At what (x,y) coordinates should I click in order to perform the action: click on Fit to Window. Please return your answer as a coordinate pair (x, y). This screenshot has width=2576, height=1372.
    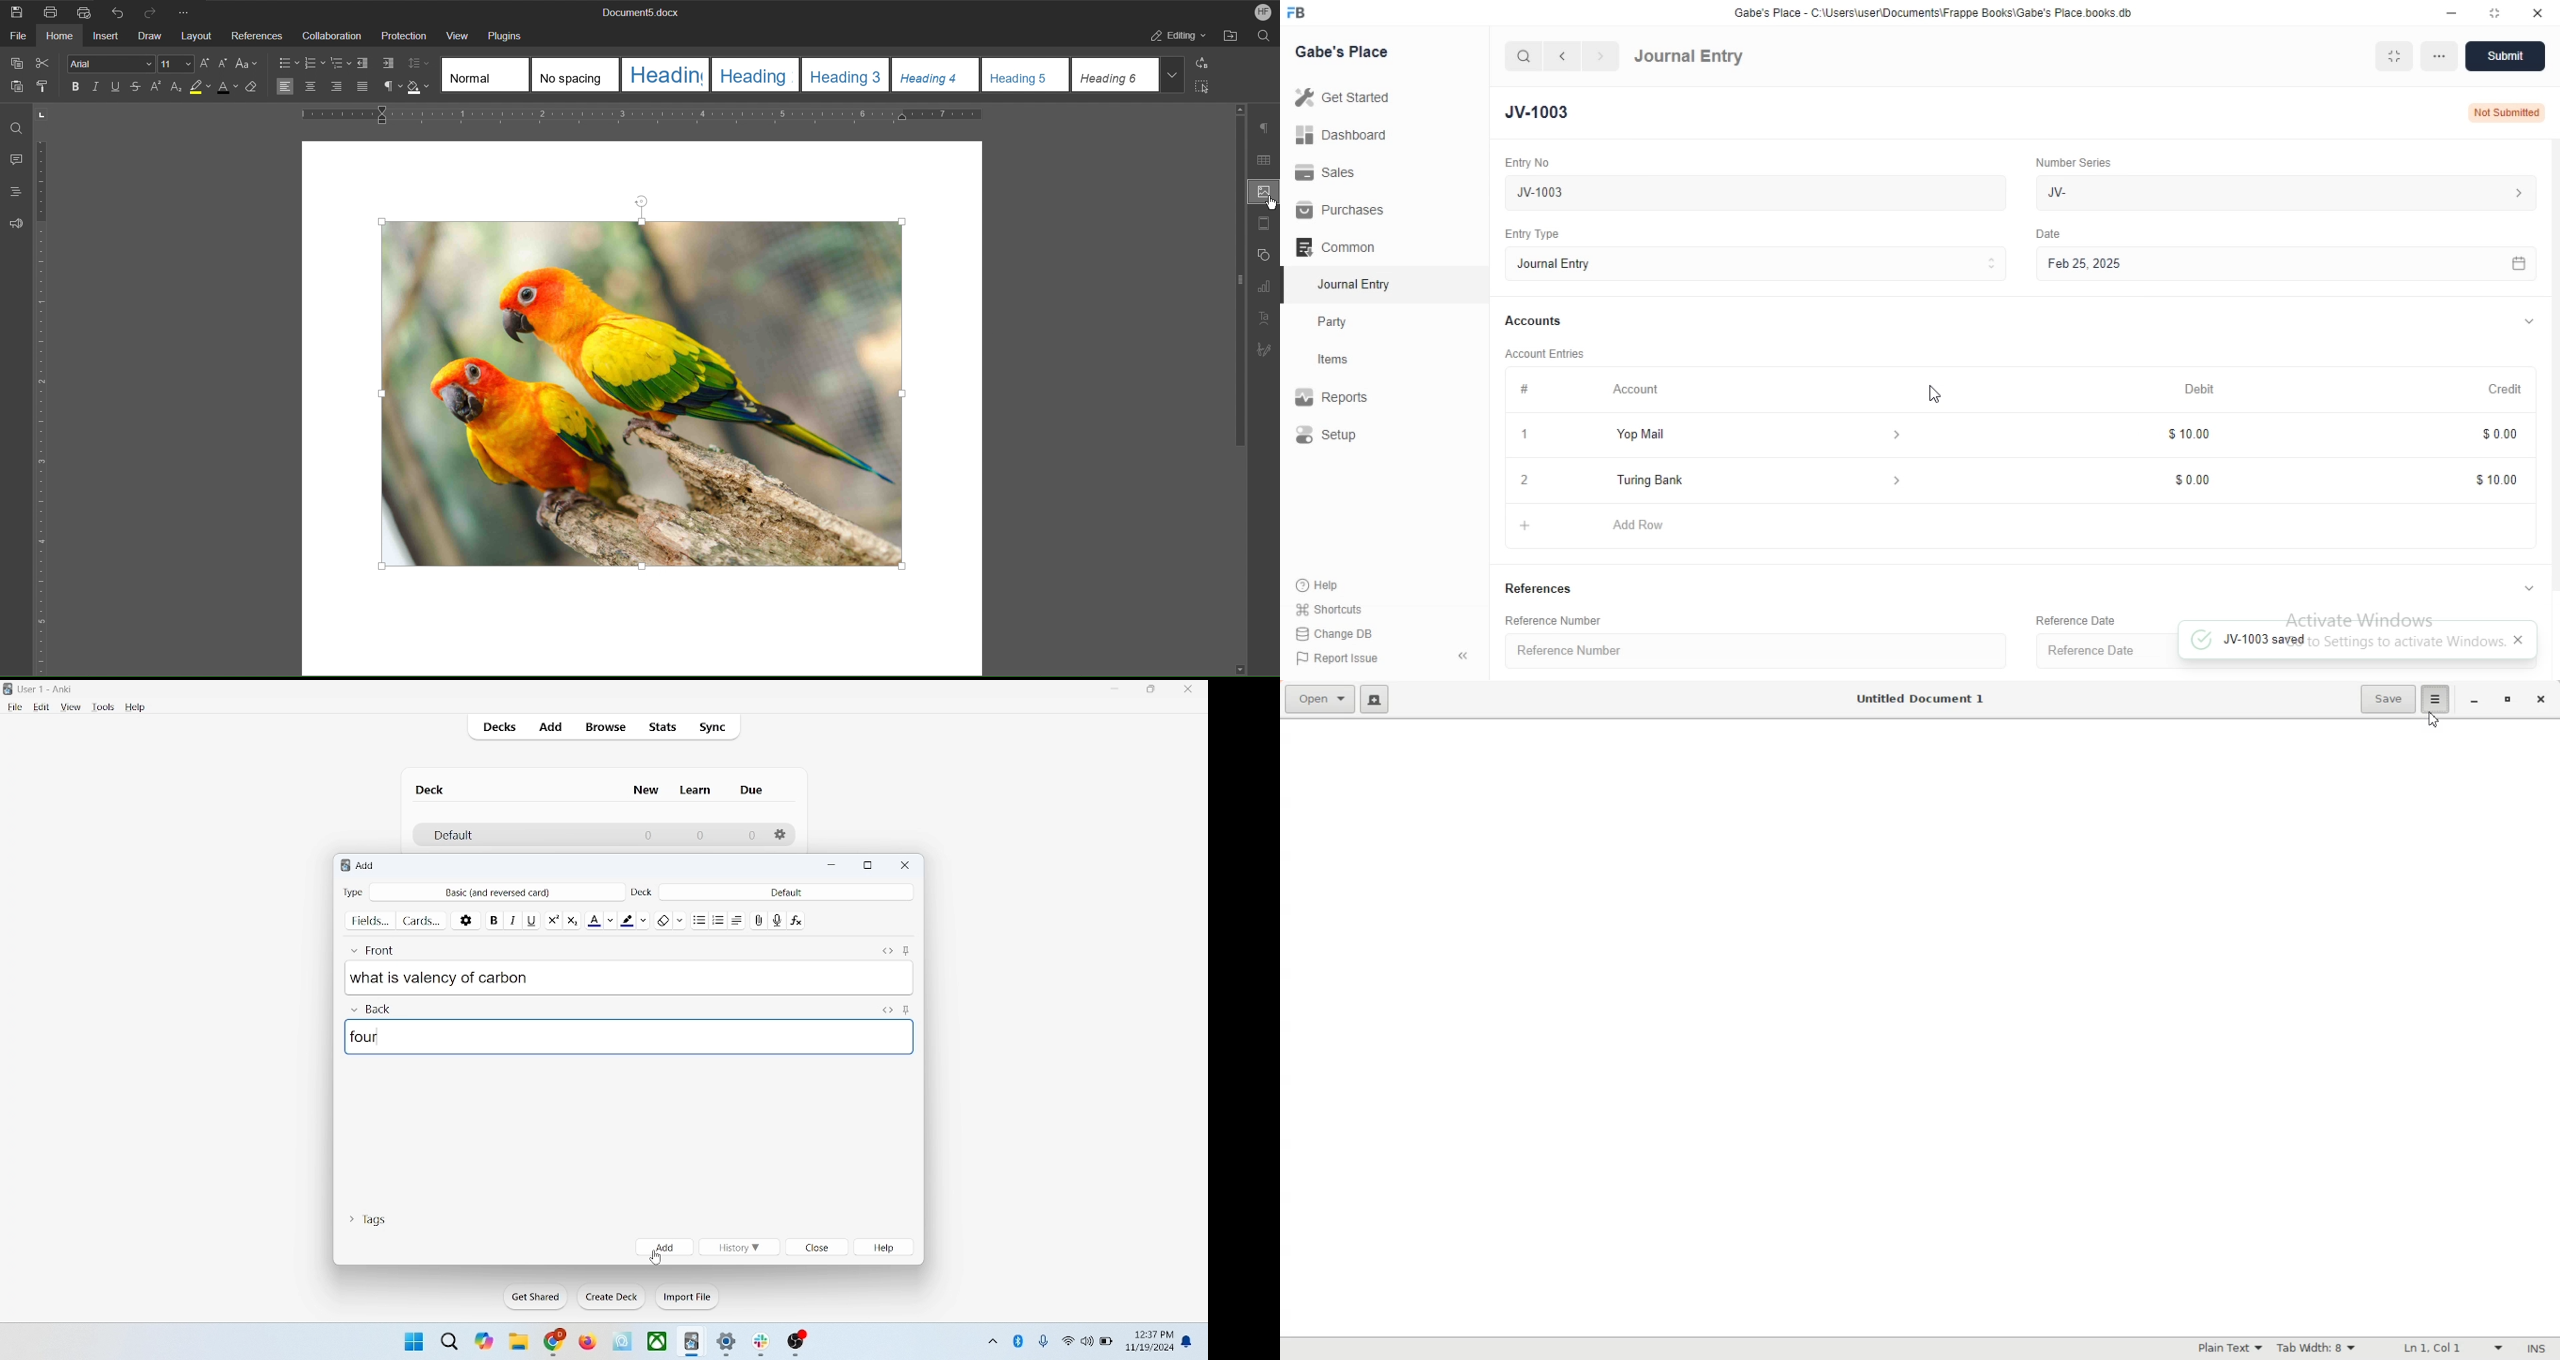
    Looking at the image, I should click on (2394, 57).